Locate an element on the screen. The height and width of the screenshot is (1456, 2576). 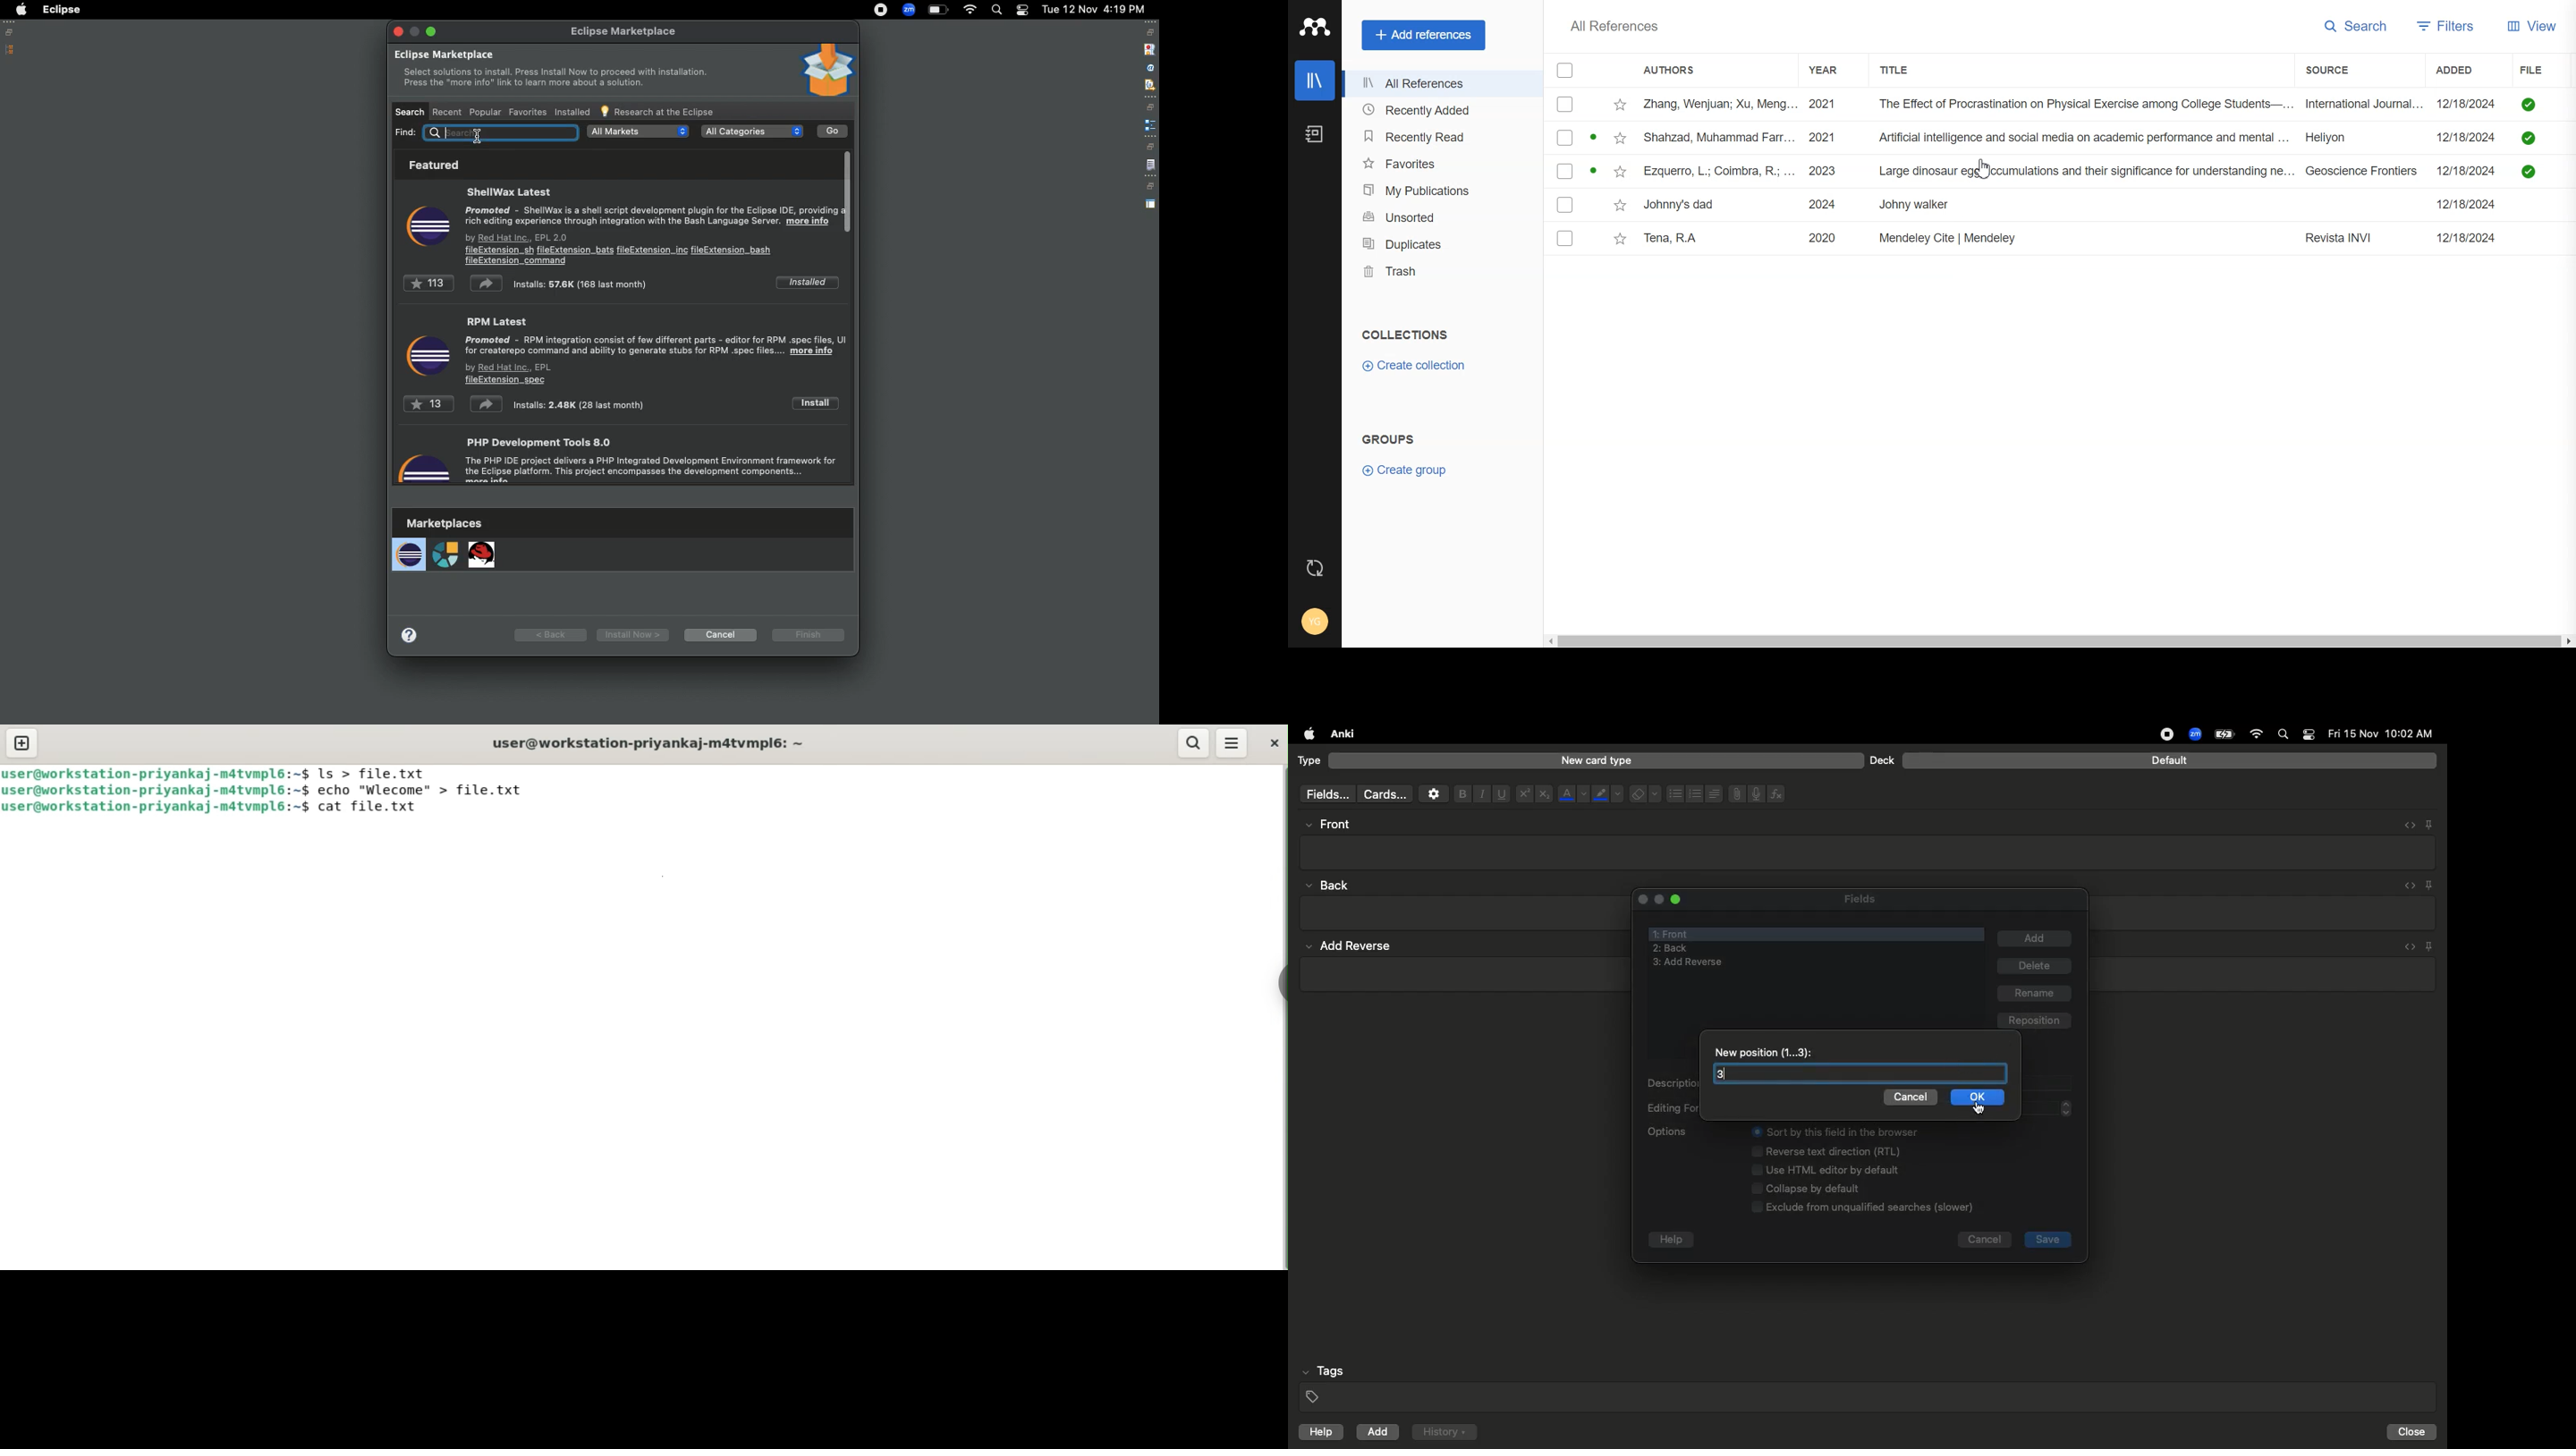
Approved  is located at coordinates (2528, 171).